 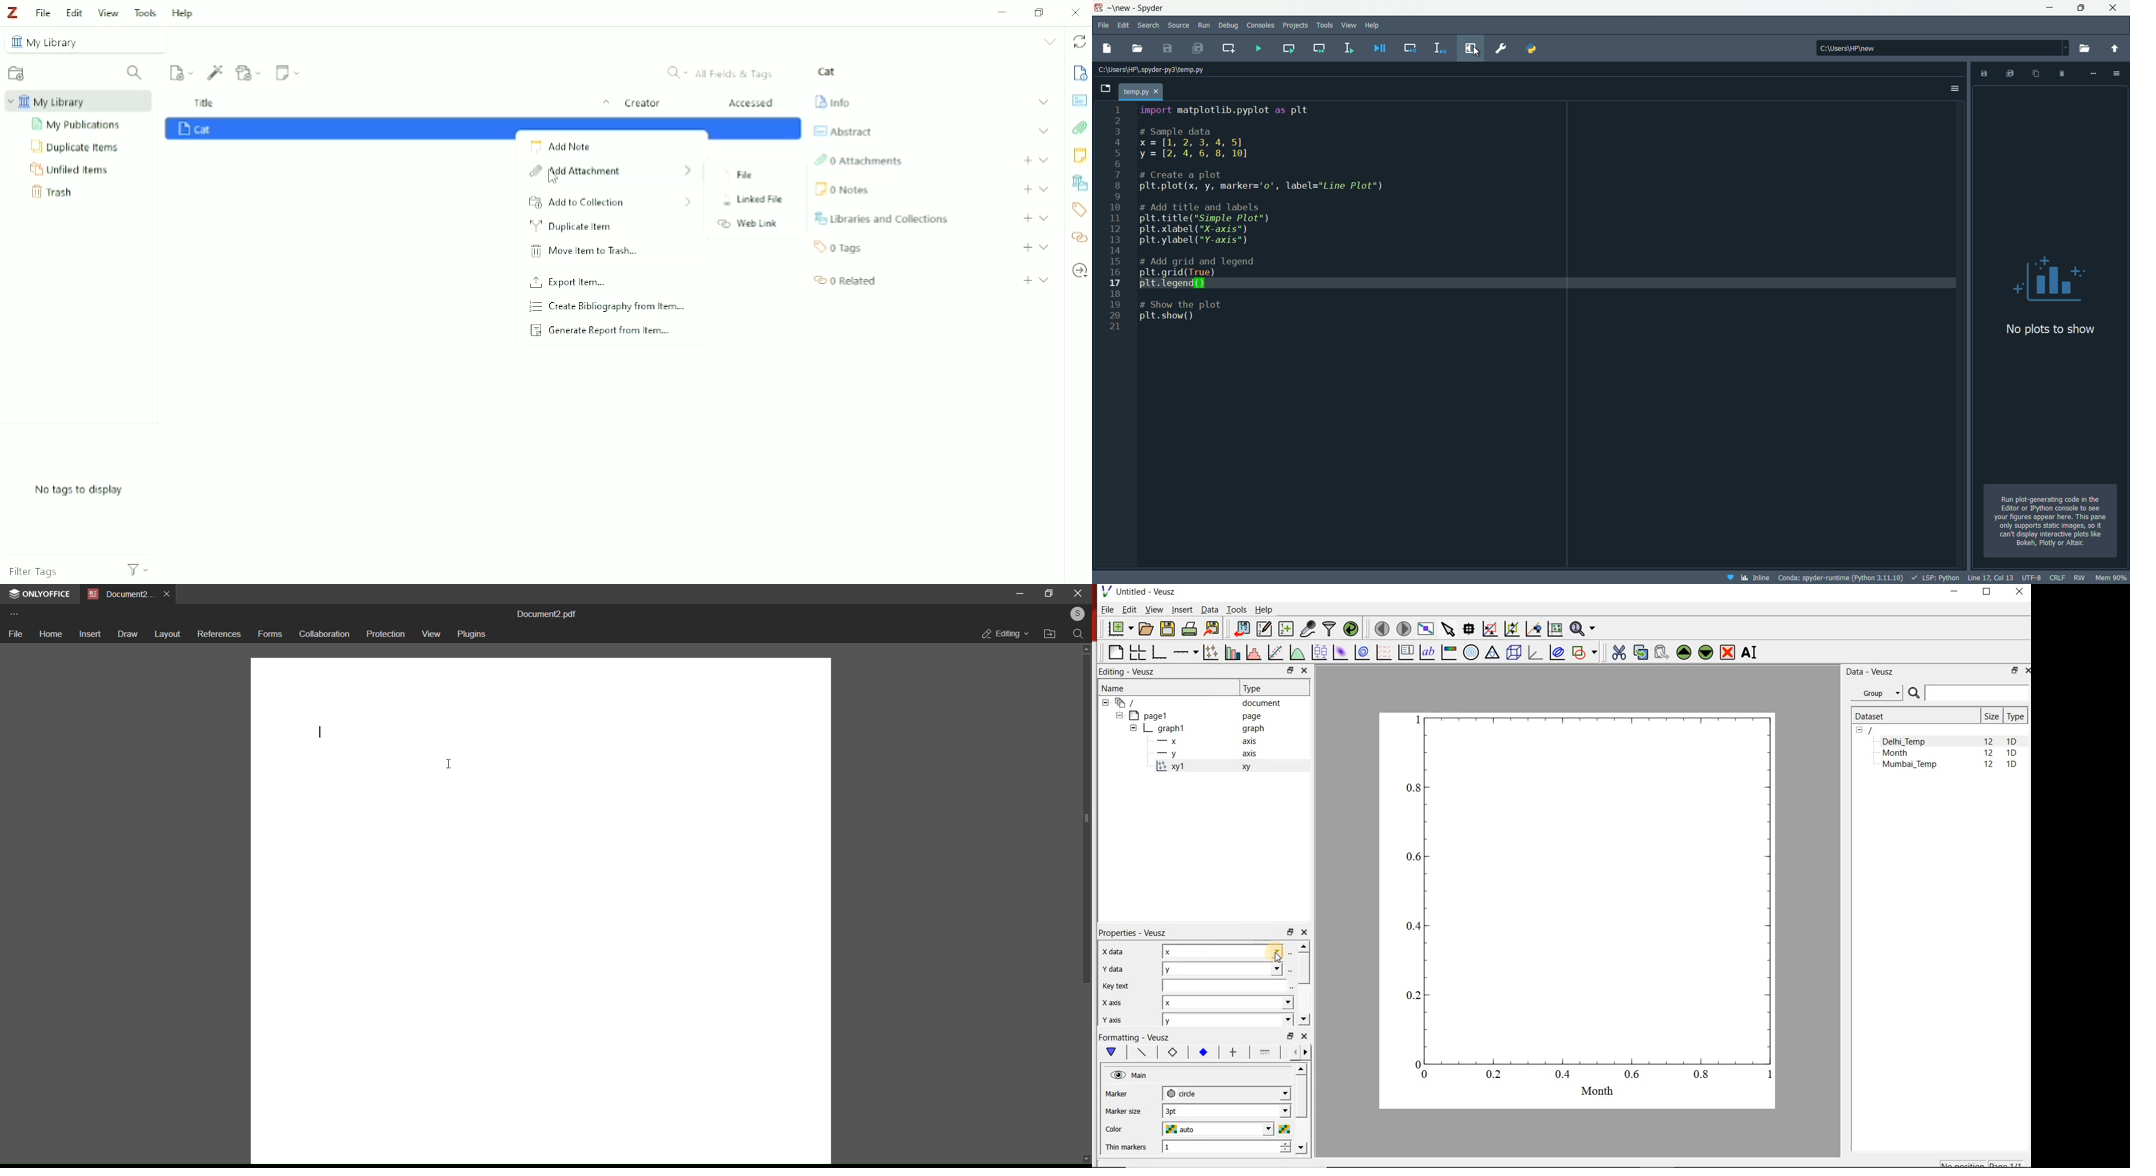 What do you see at coordinates (1427, 652) in the screenshot?
I see `text label` at bounding box center [1427, 652].